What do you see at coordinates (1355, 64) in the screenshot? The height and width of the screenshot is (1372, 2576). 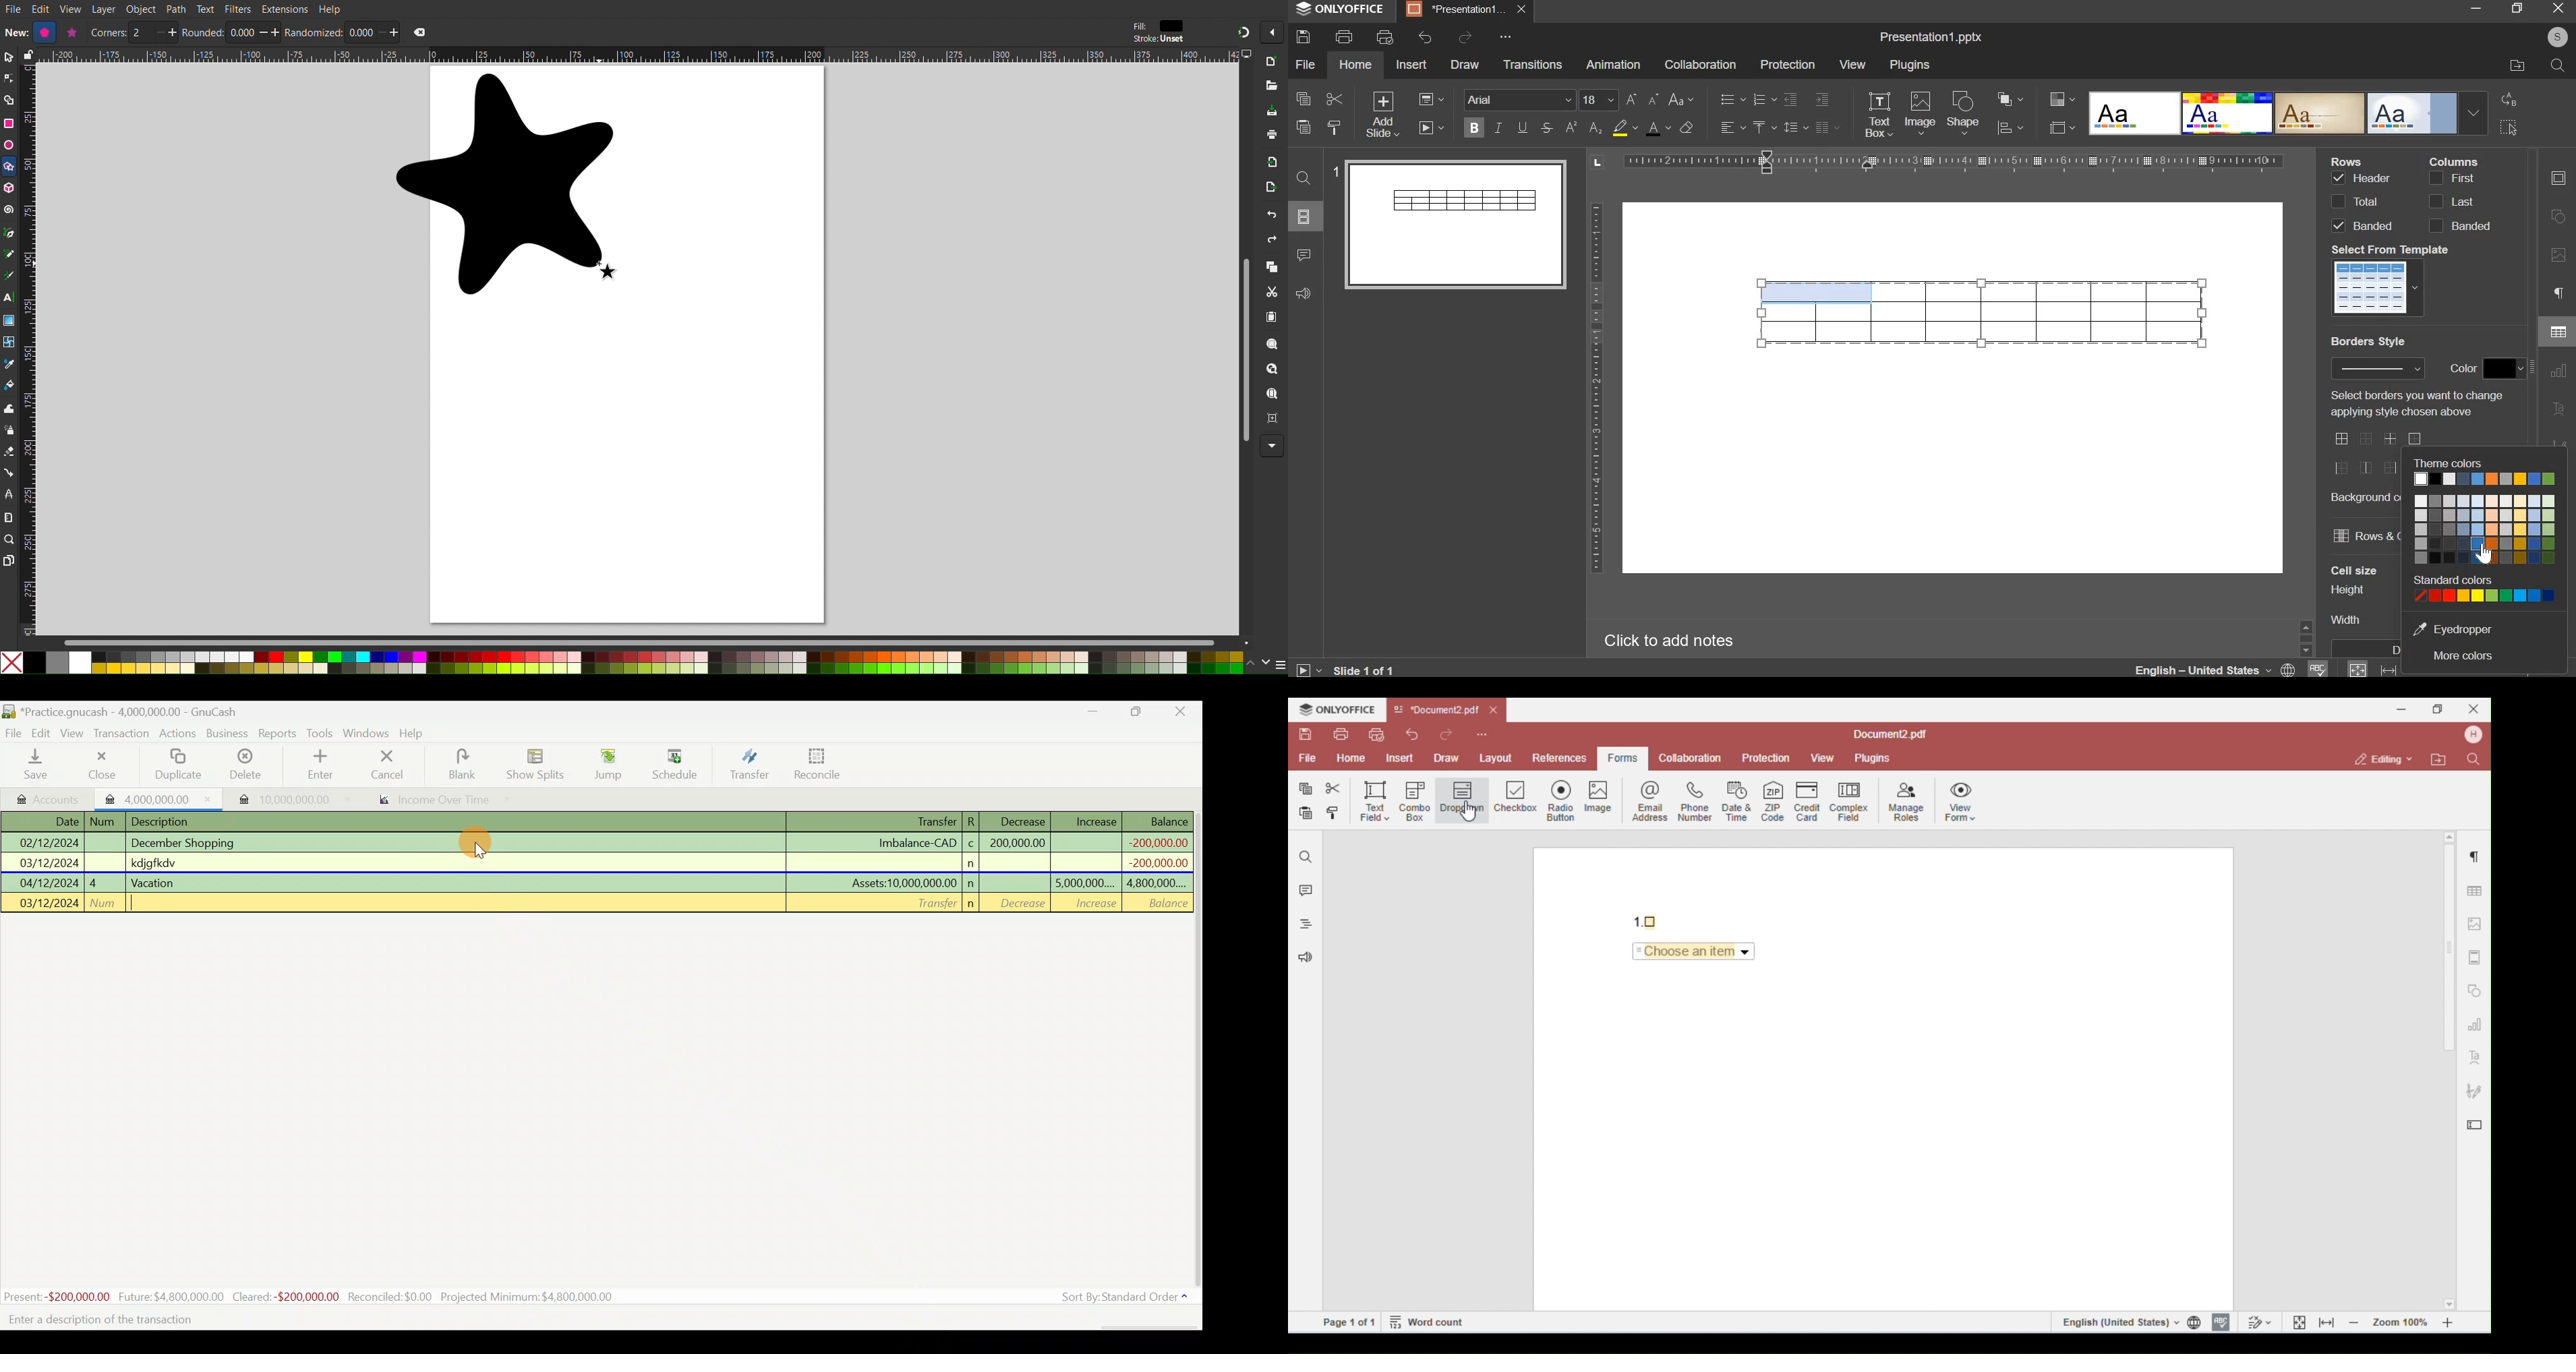 I see `home` at bounding box center [1355, 64].